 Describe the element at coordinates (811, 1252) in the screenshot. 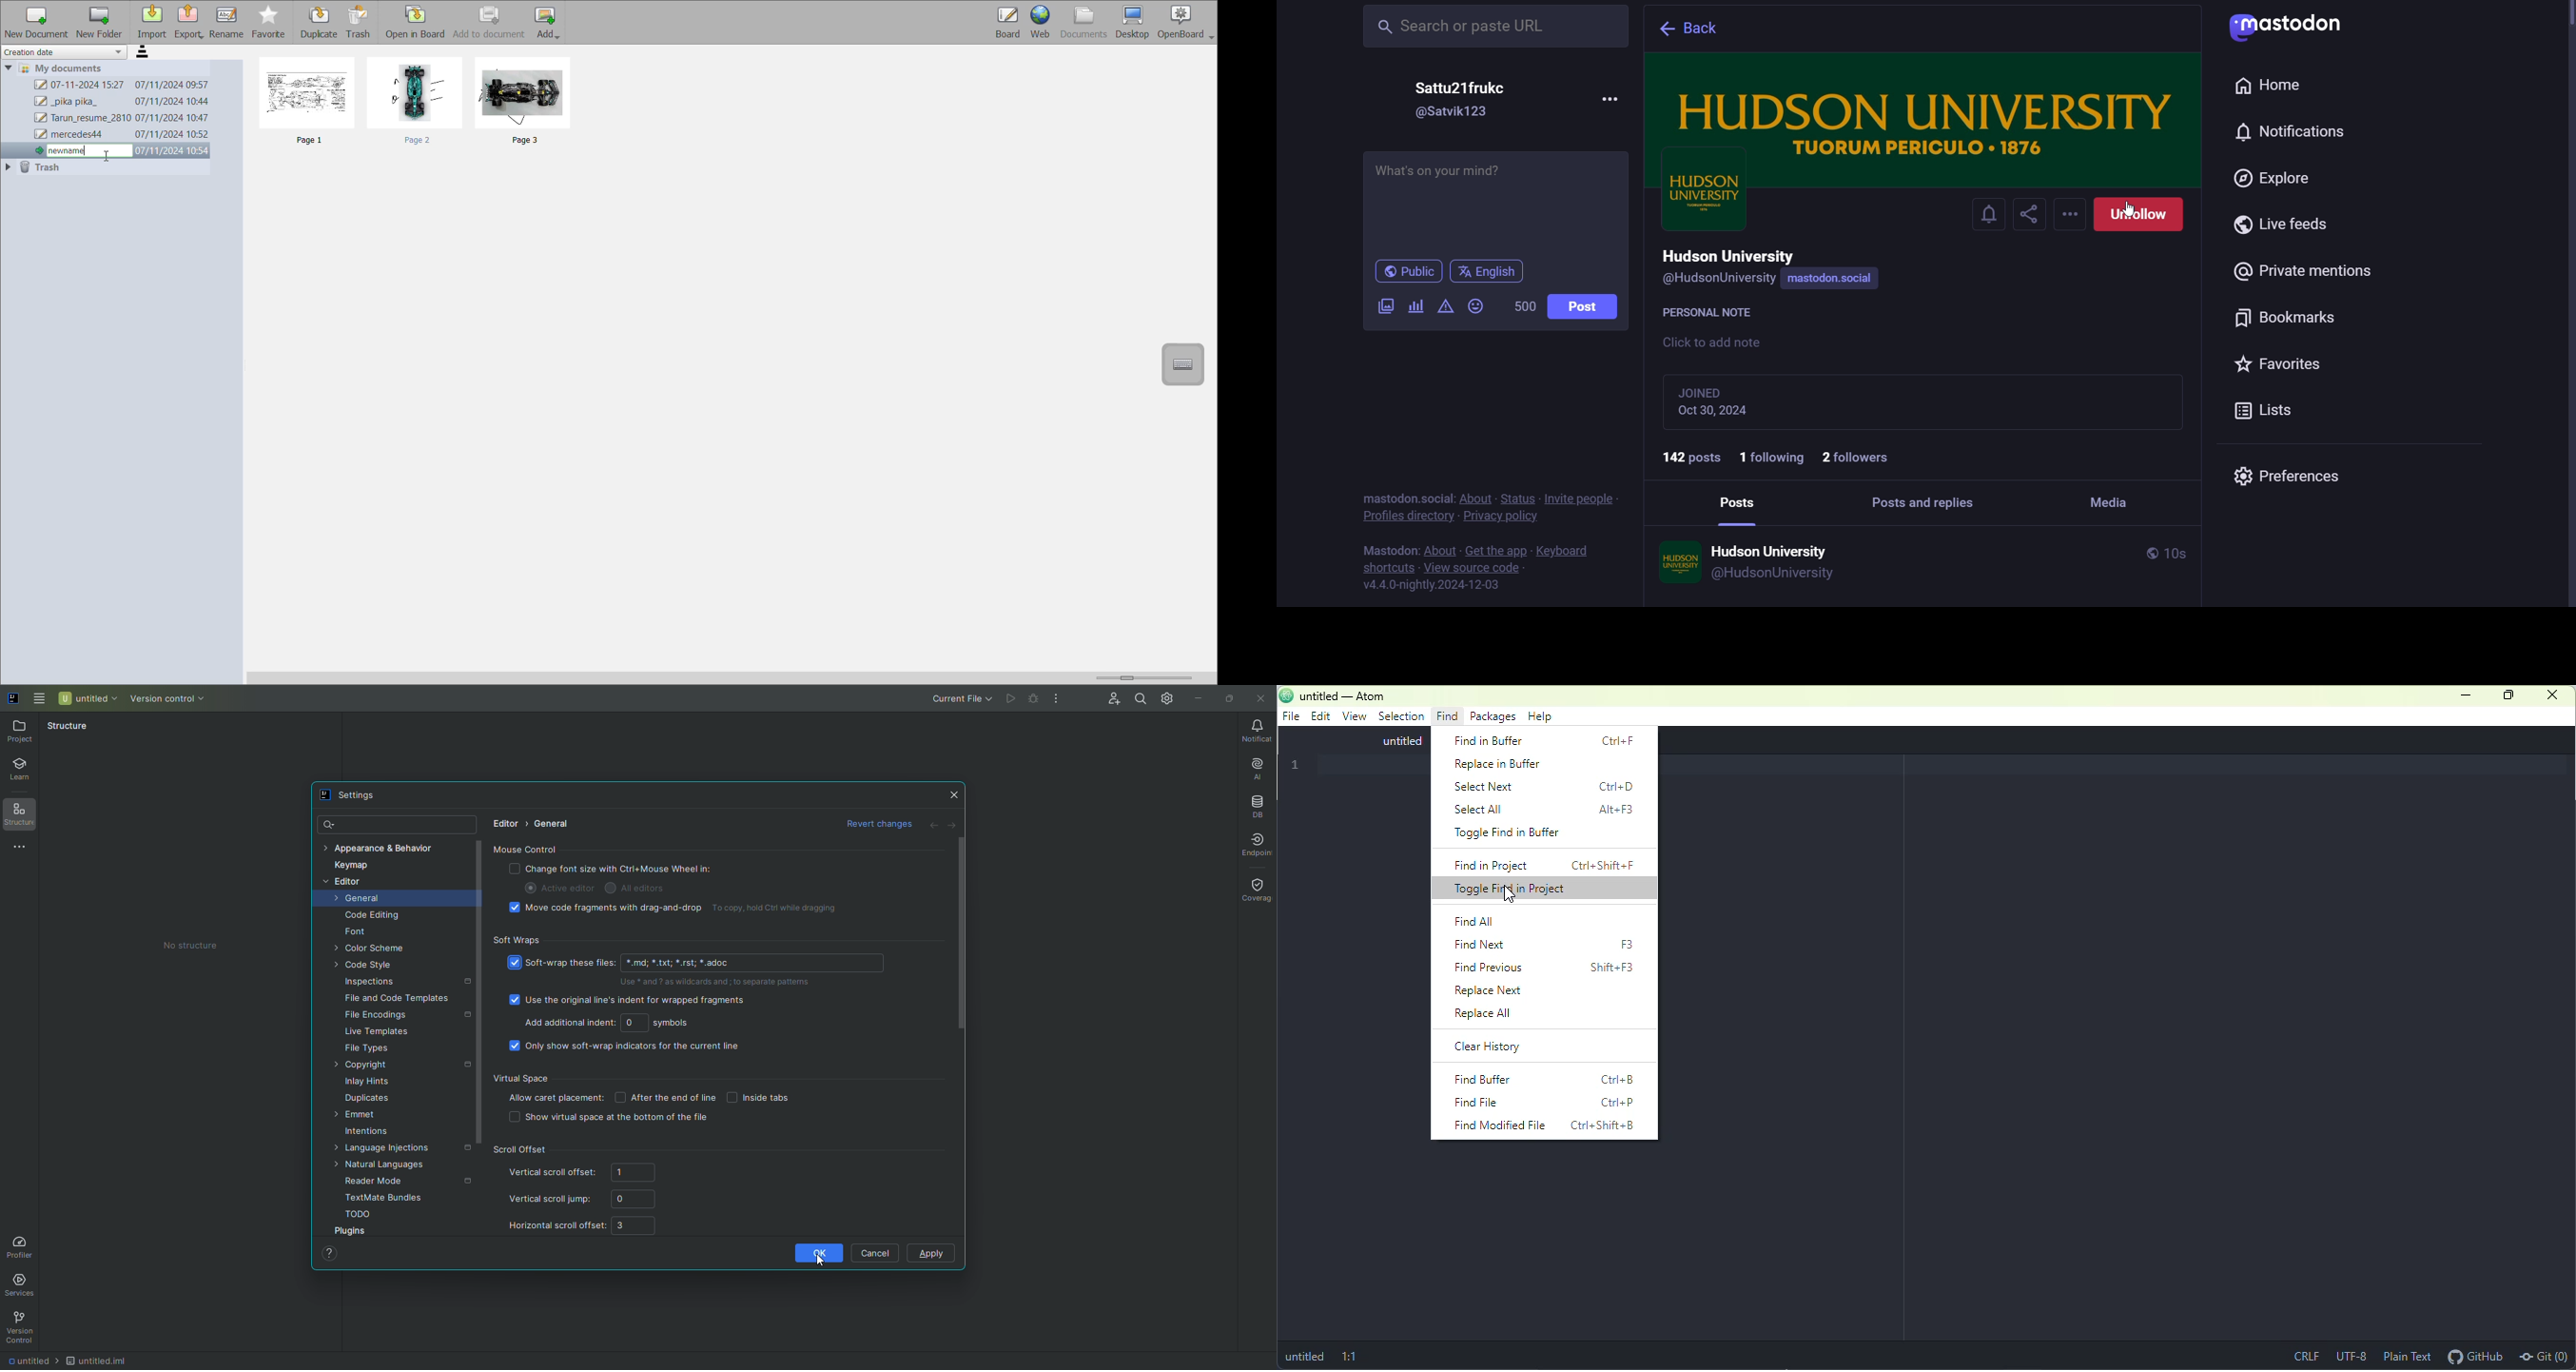

I see `OK` at that location.